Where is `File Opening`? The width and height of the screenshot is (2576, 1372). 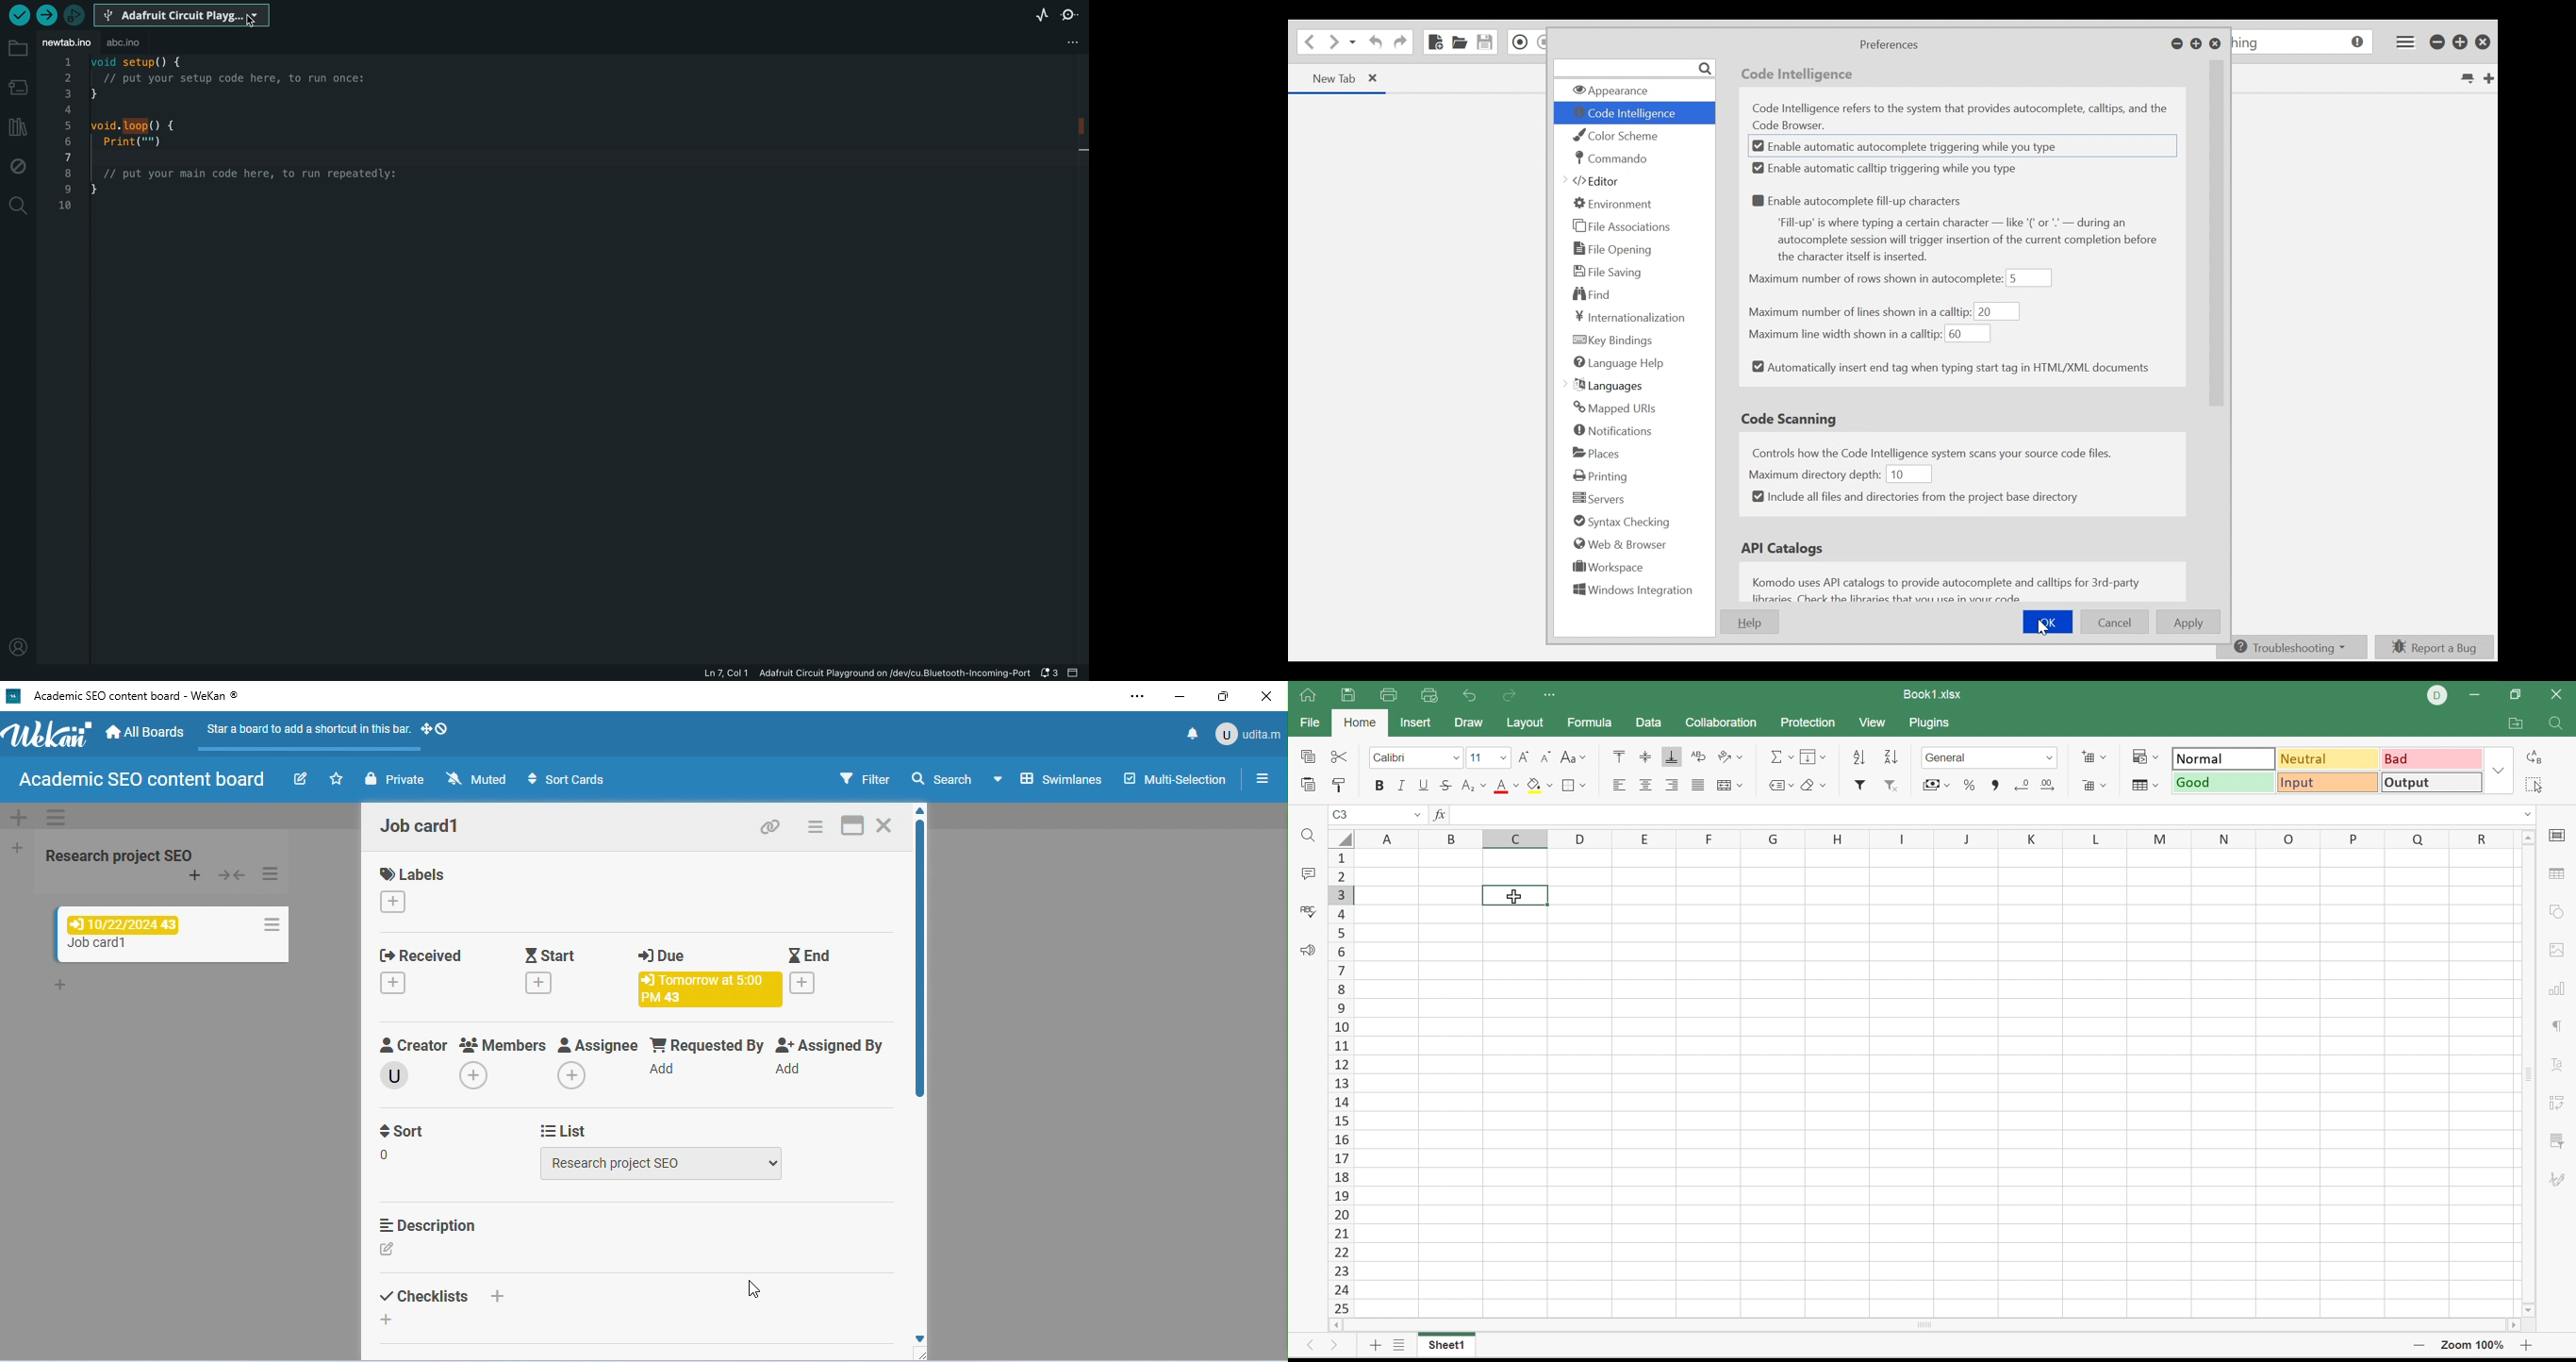
File Opening is located at coordinates (1615, 248).